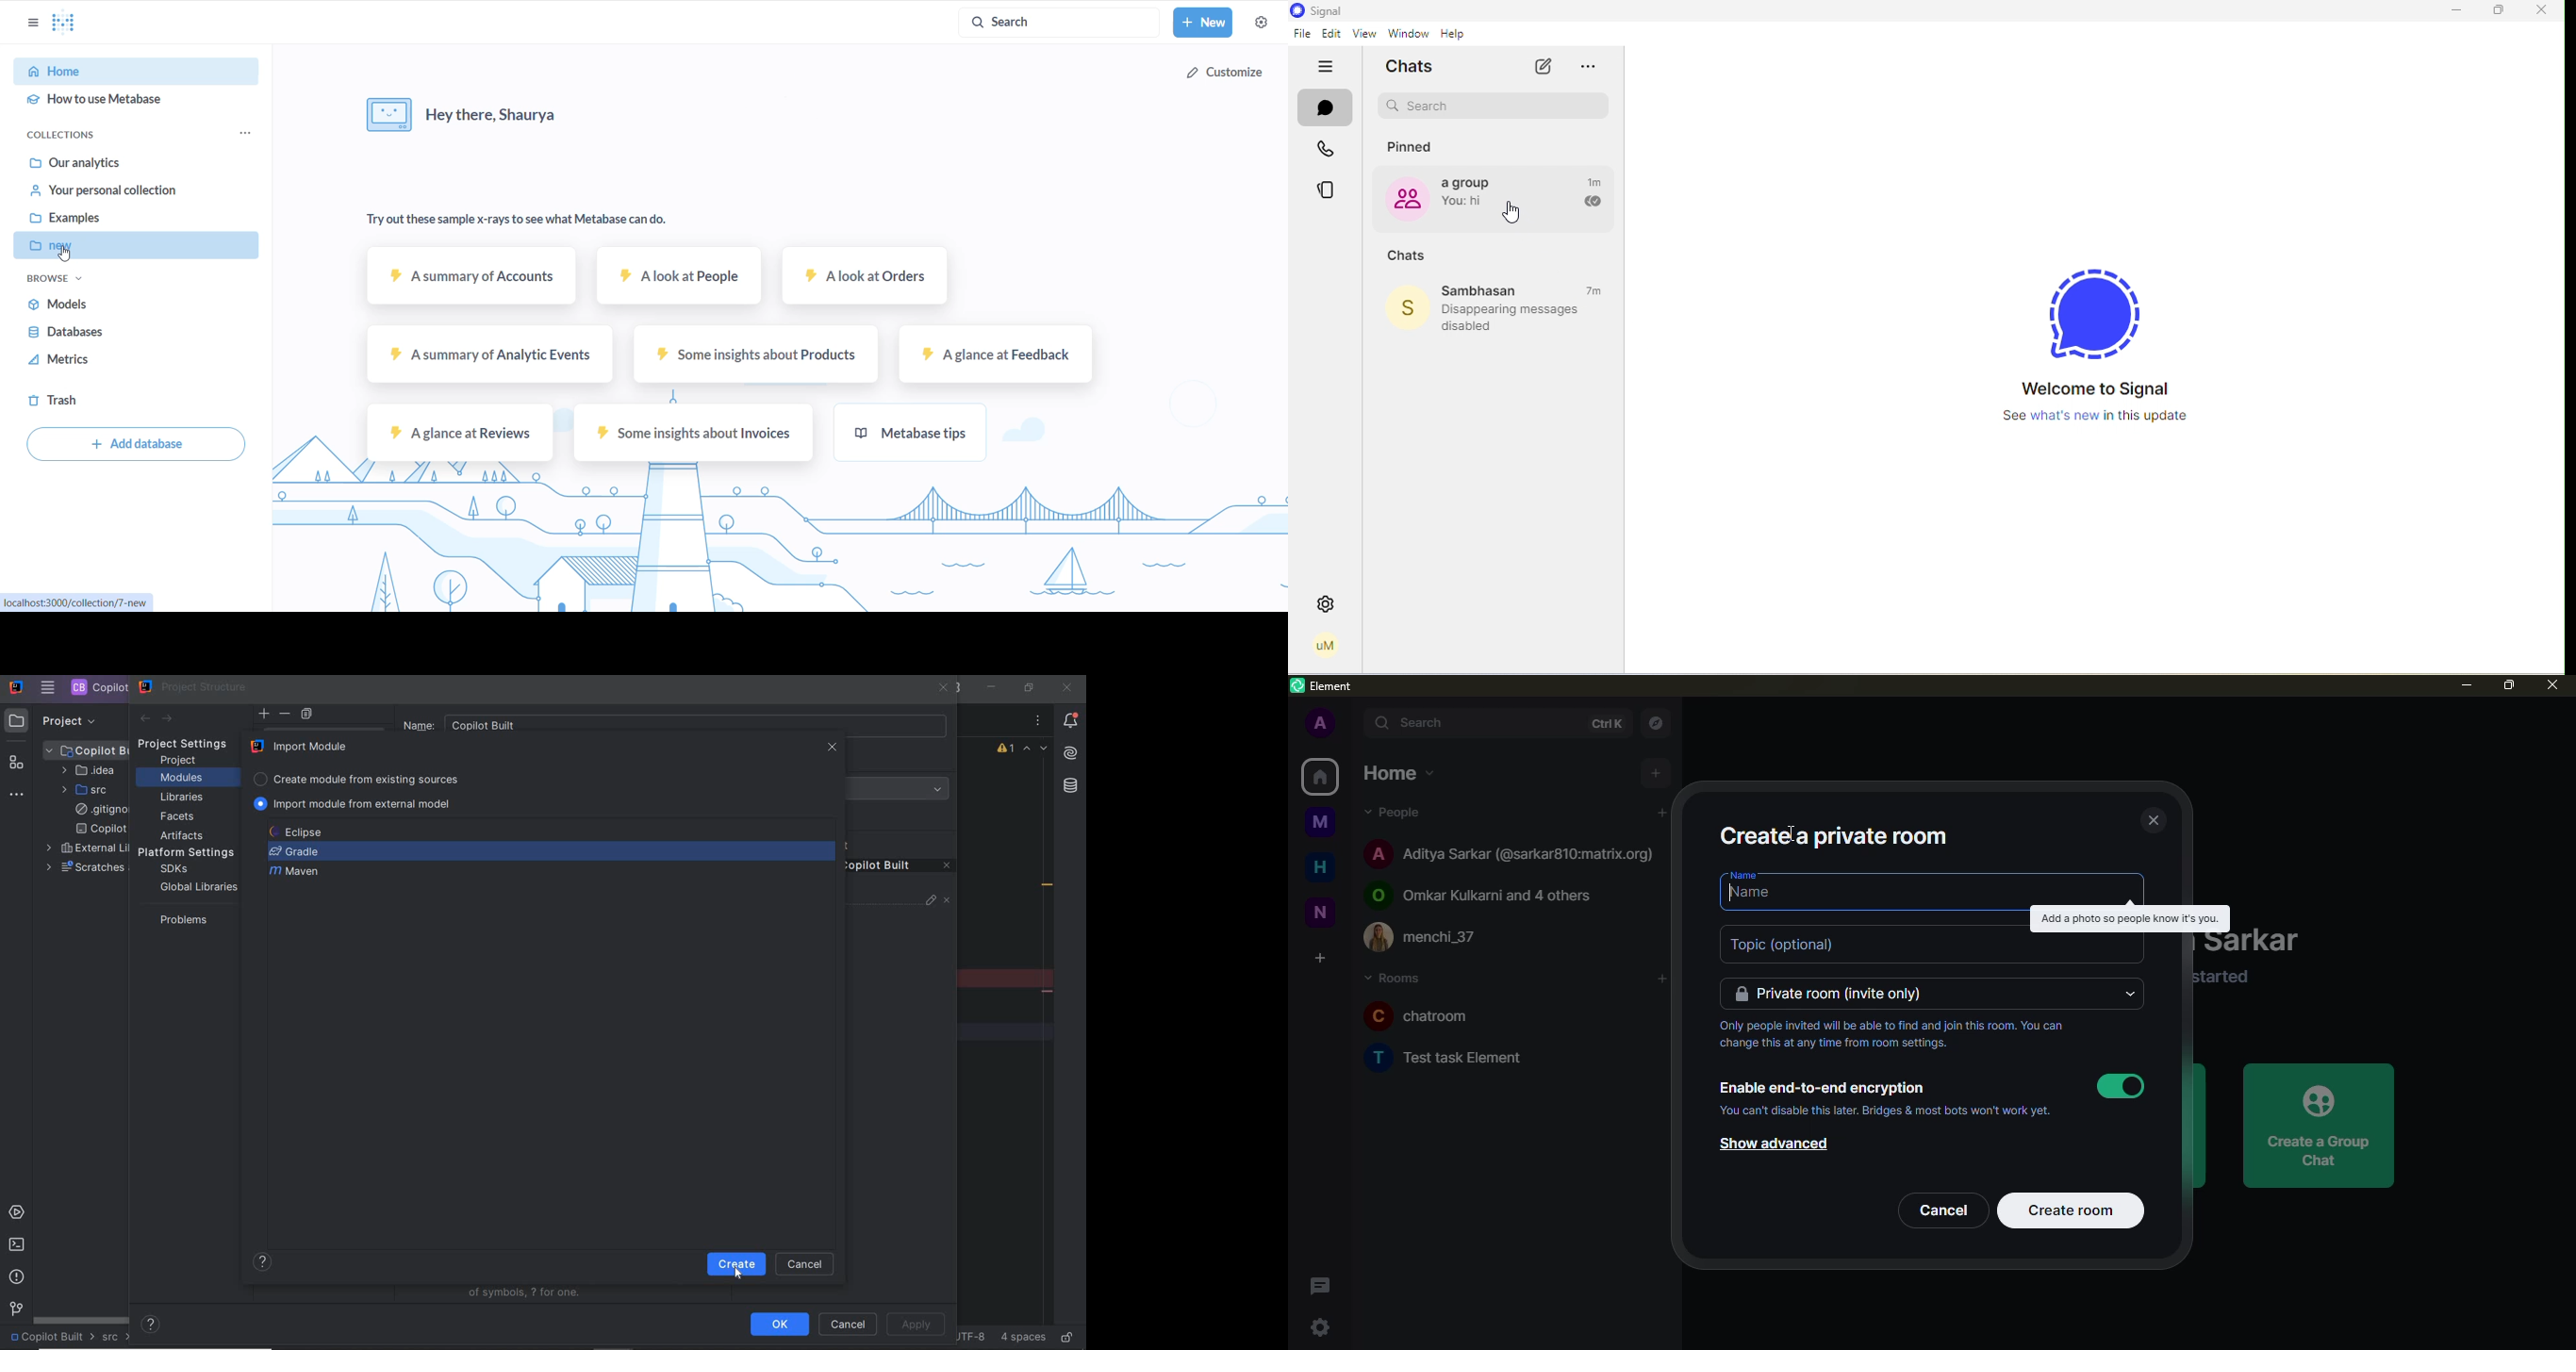 The height and width of the screenshot is (1372, 2576). What do you see at coordinates (1362, 35) in the screenshot?
I see `view` at bounding box center [1362, 35].